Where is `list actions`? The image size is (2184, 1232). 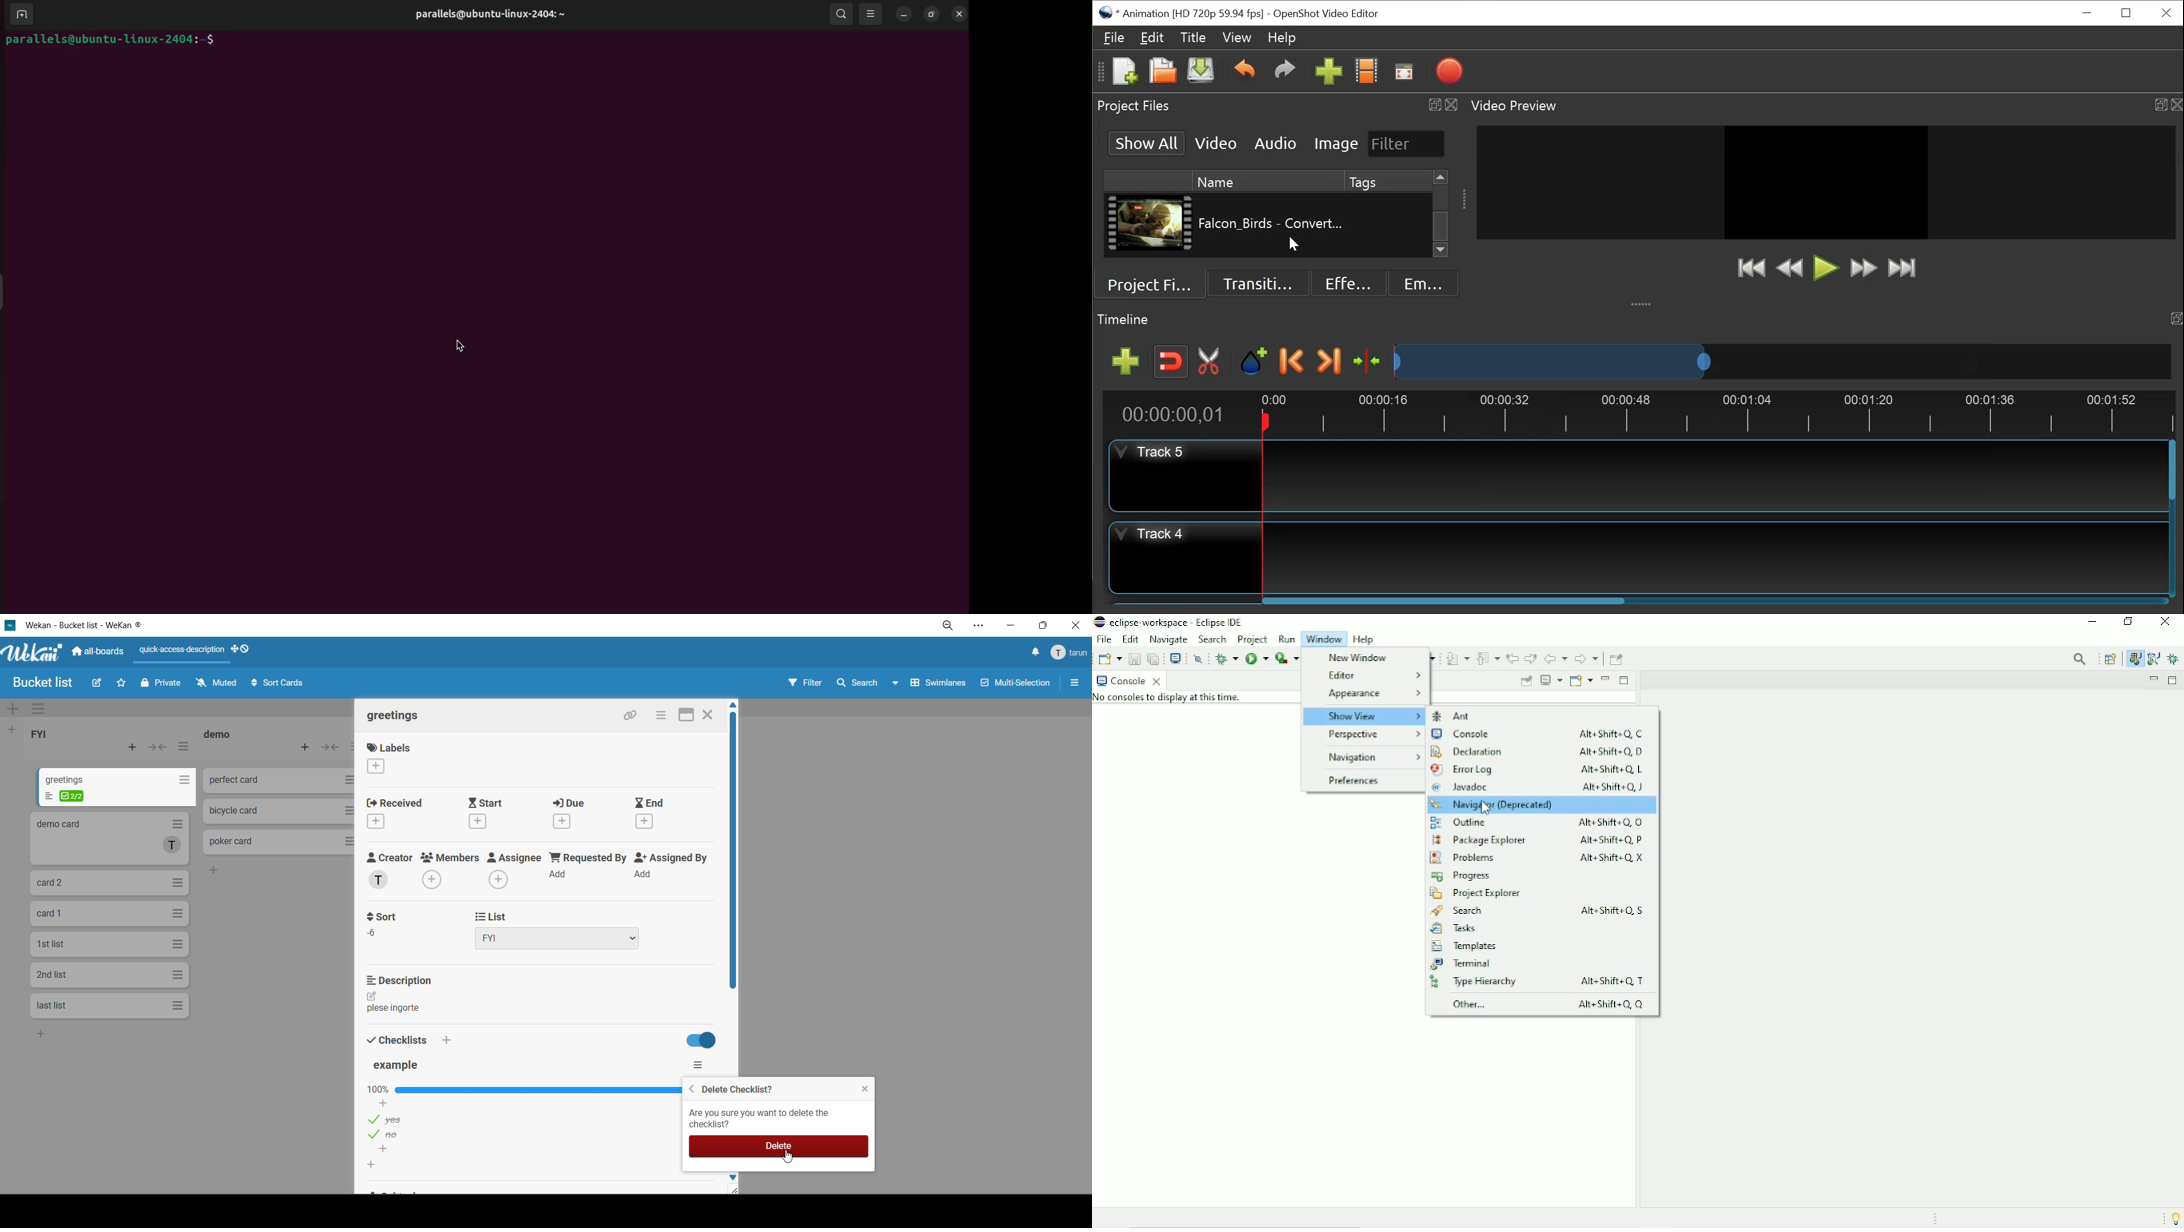 list actions is located at coordinates (185, 749).